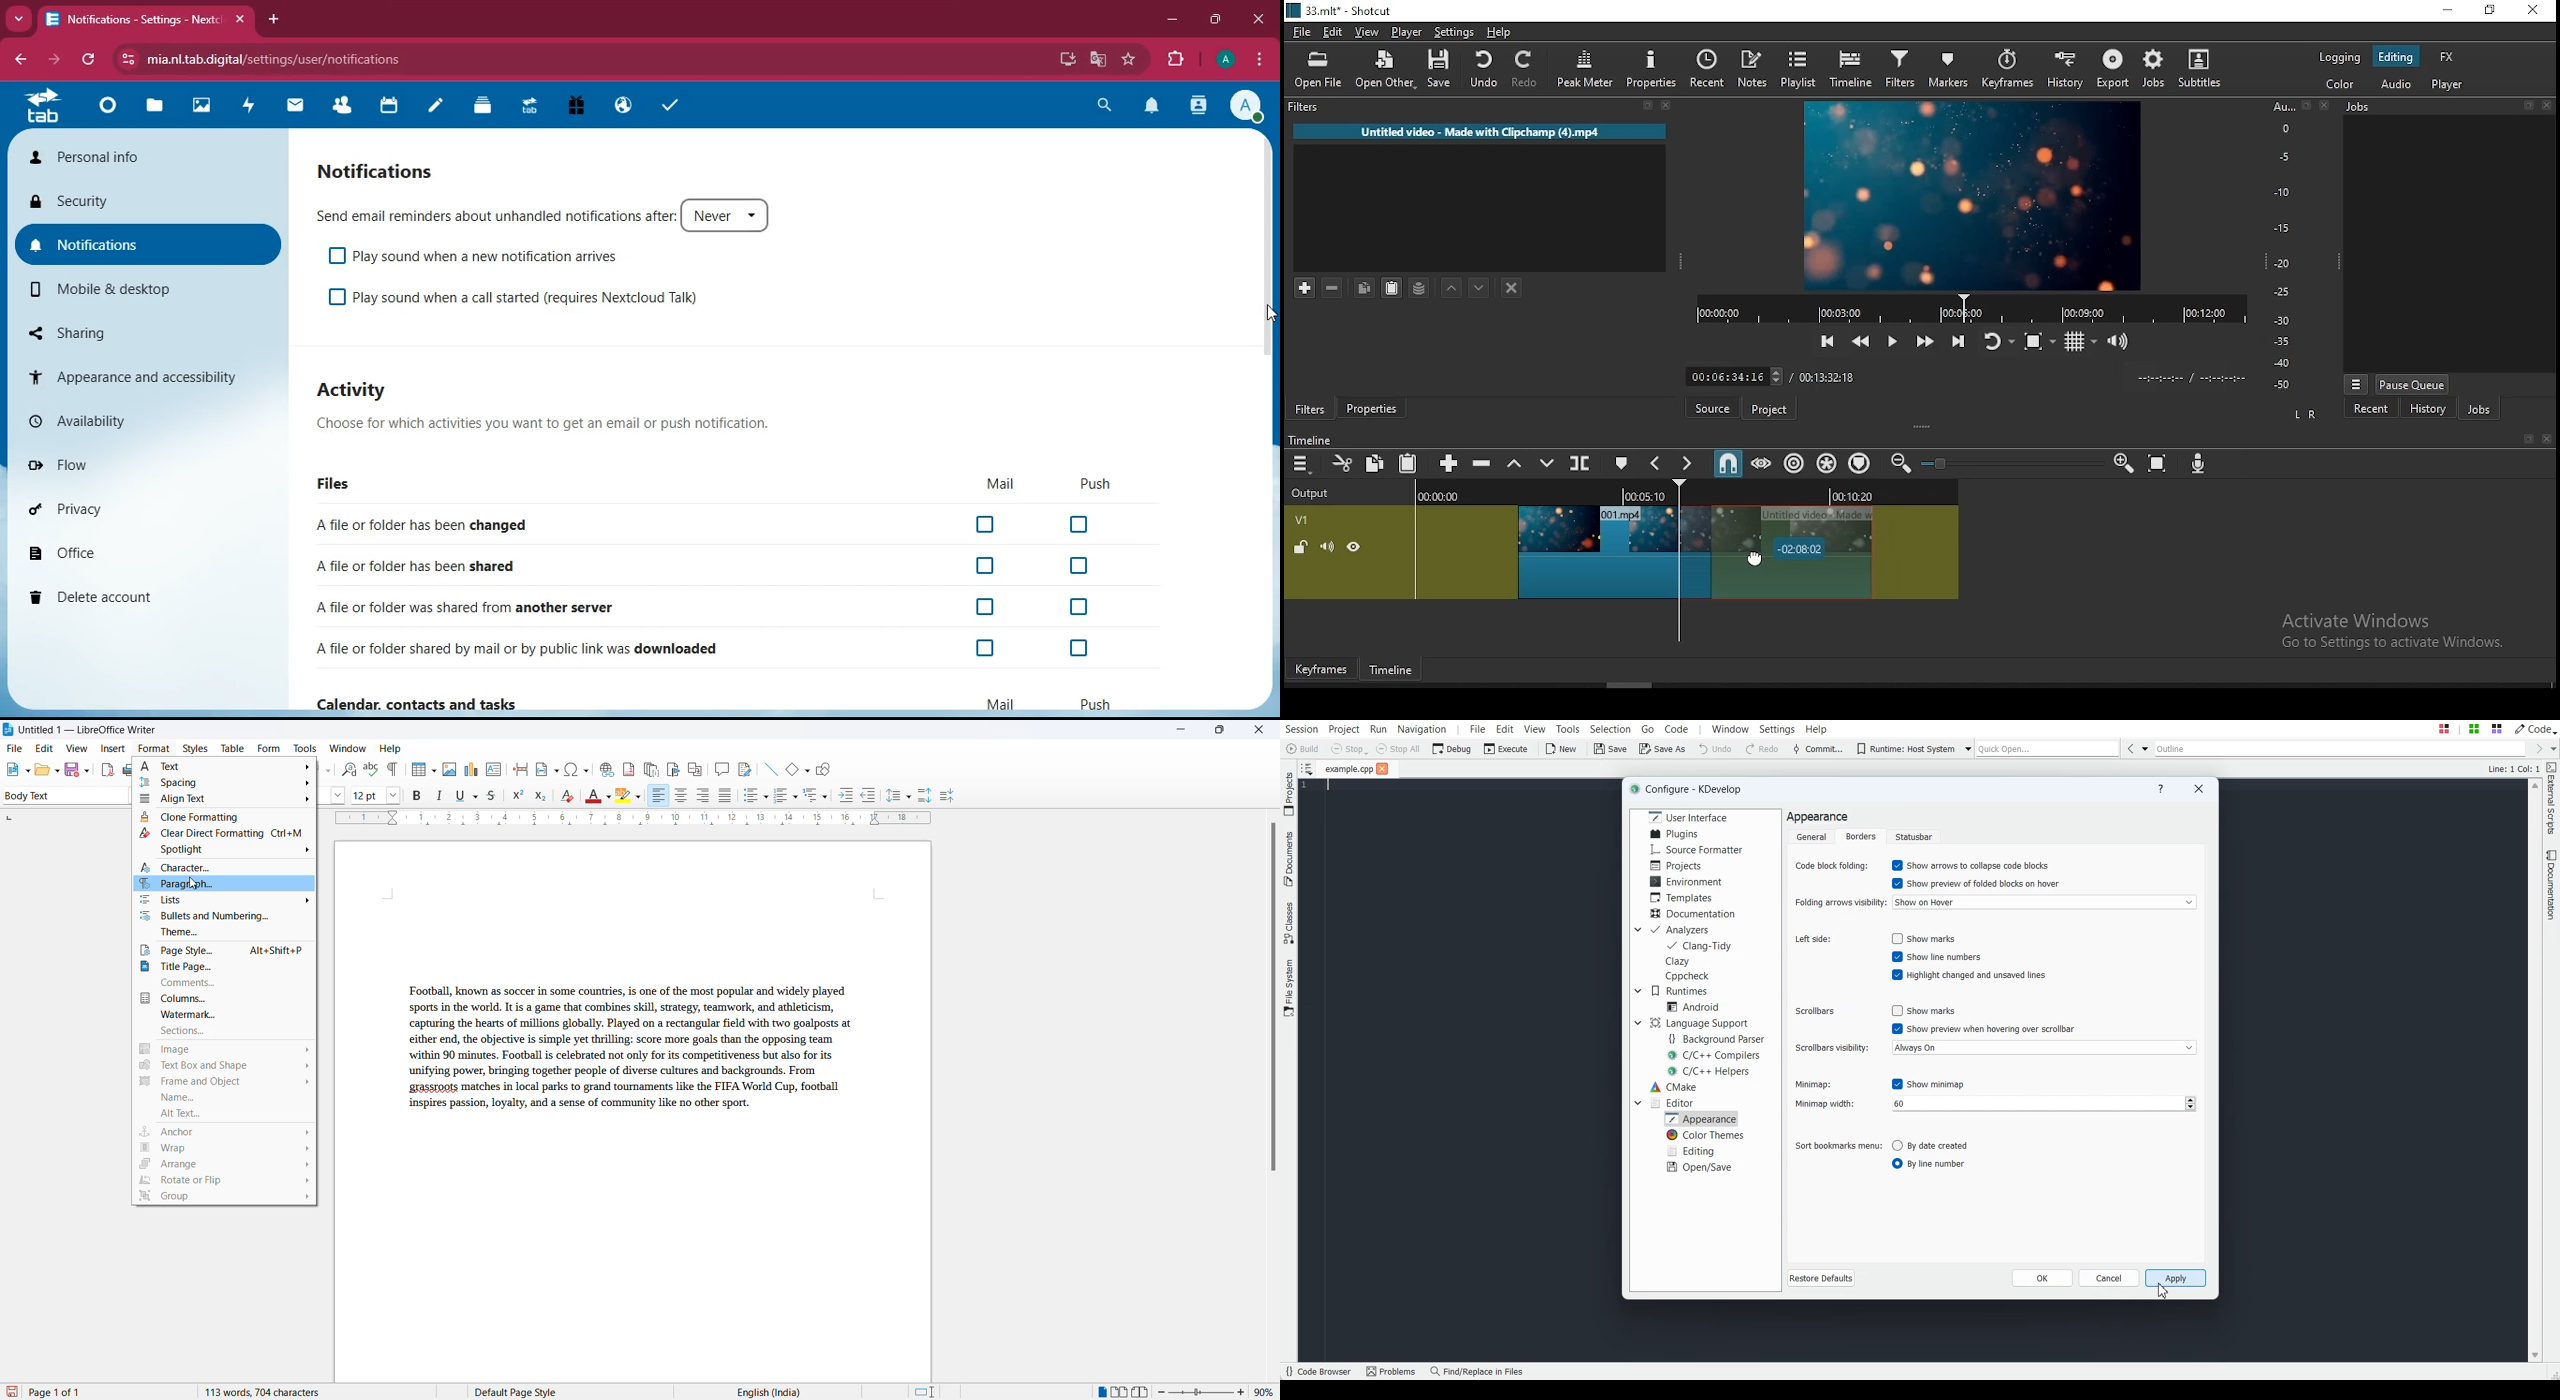 Image resolution: width=2576 pixels, height=1400 pixels. I want to click on C/C++ Helpers, so click(1710, 1071).